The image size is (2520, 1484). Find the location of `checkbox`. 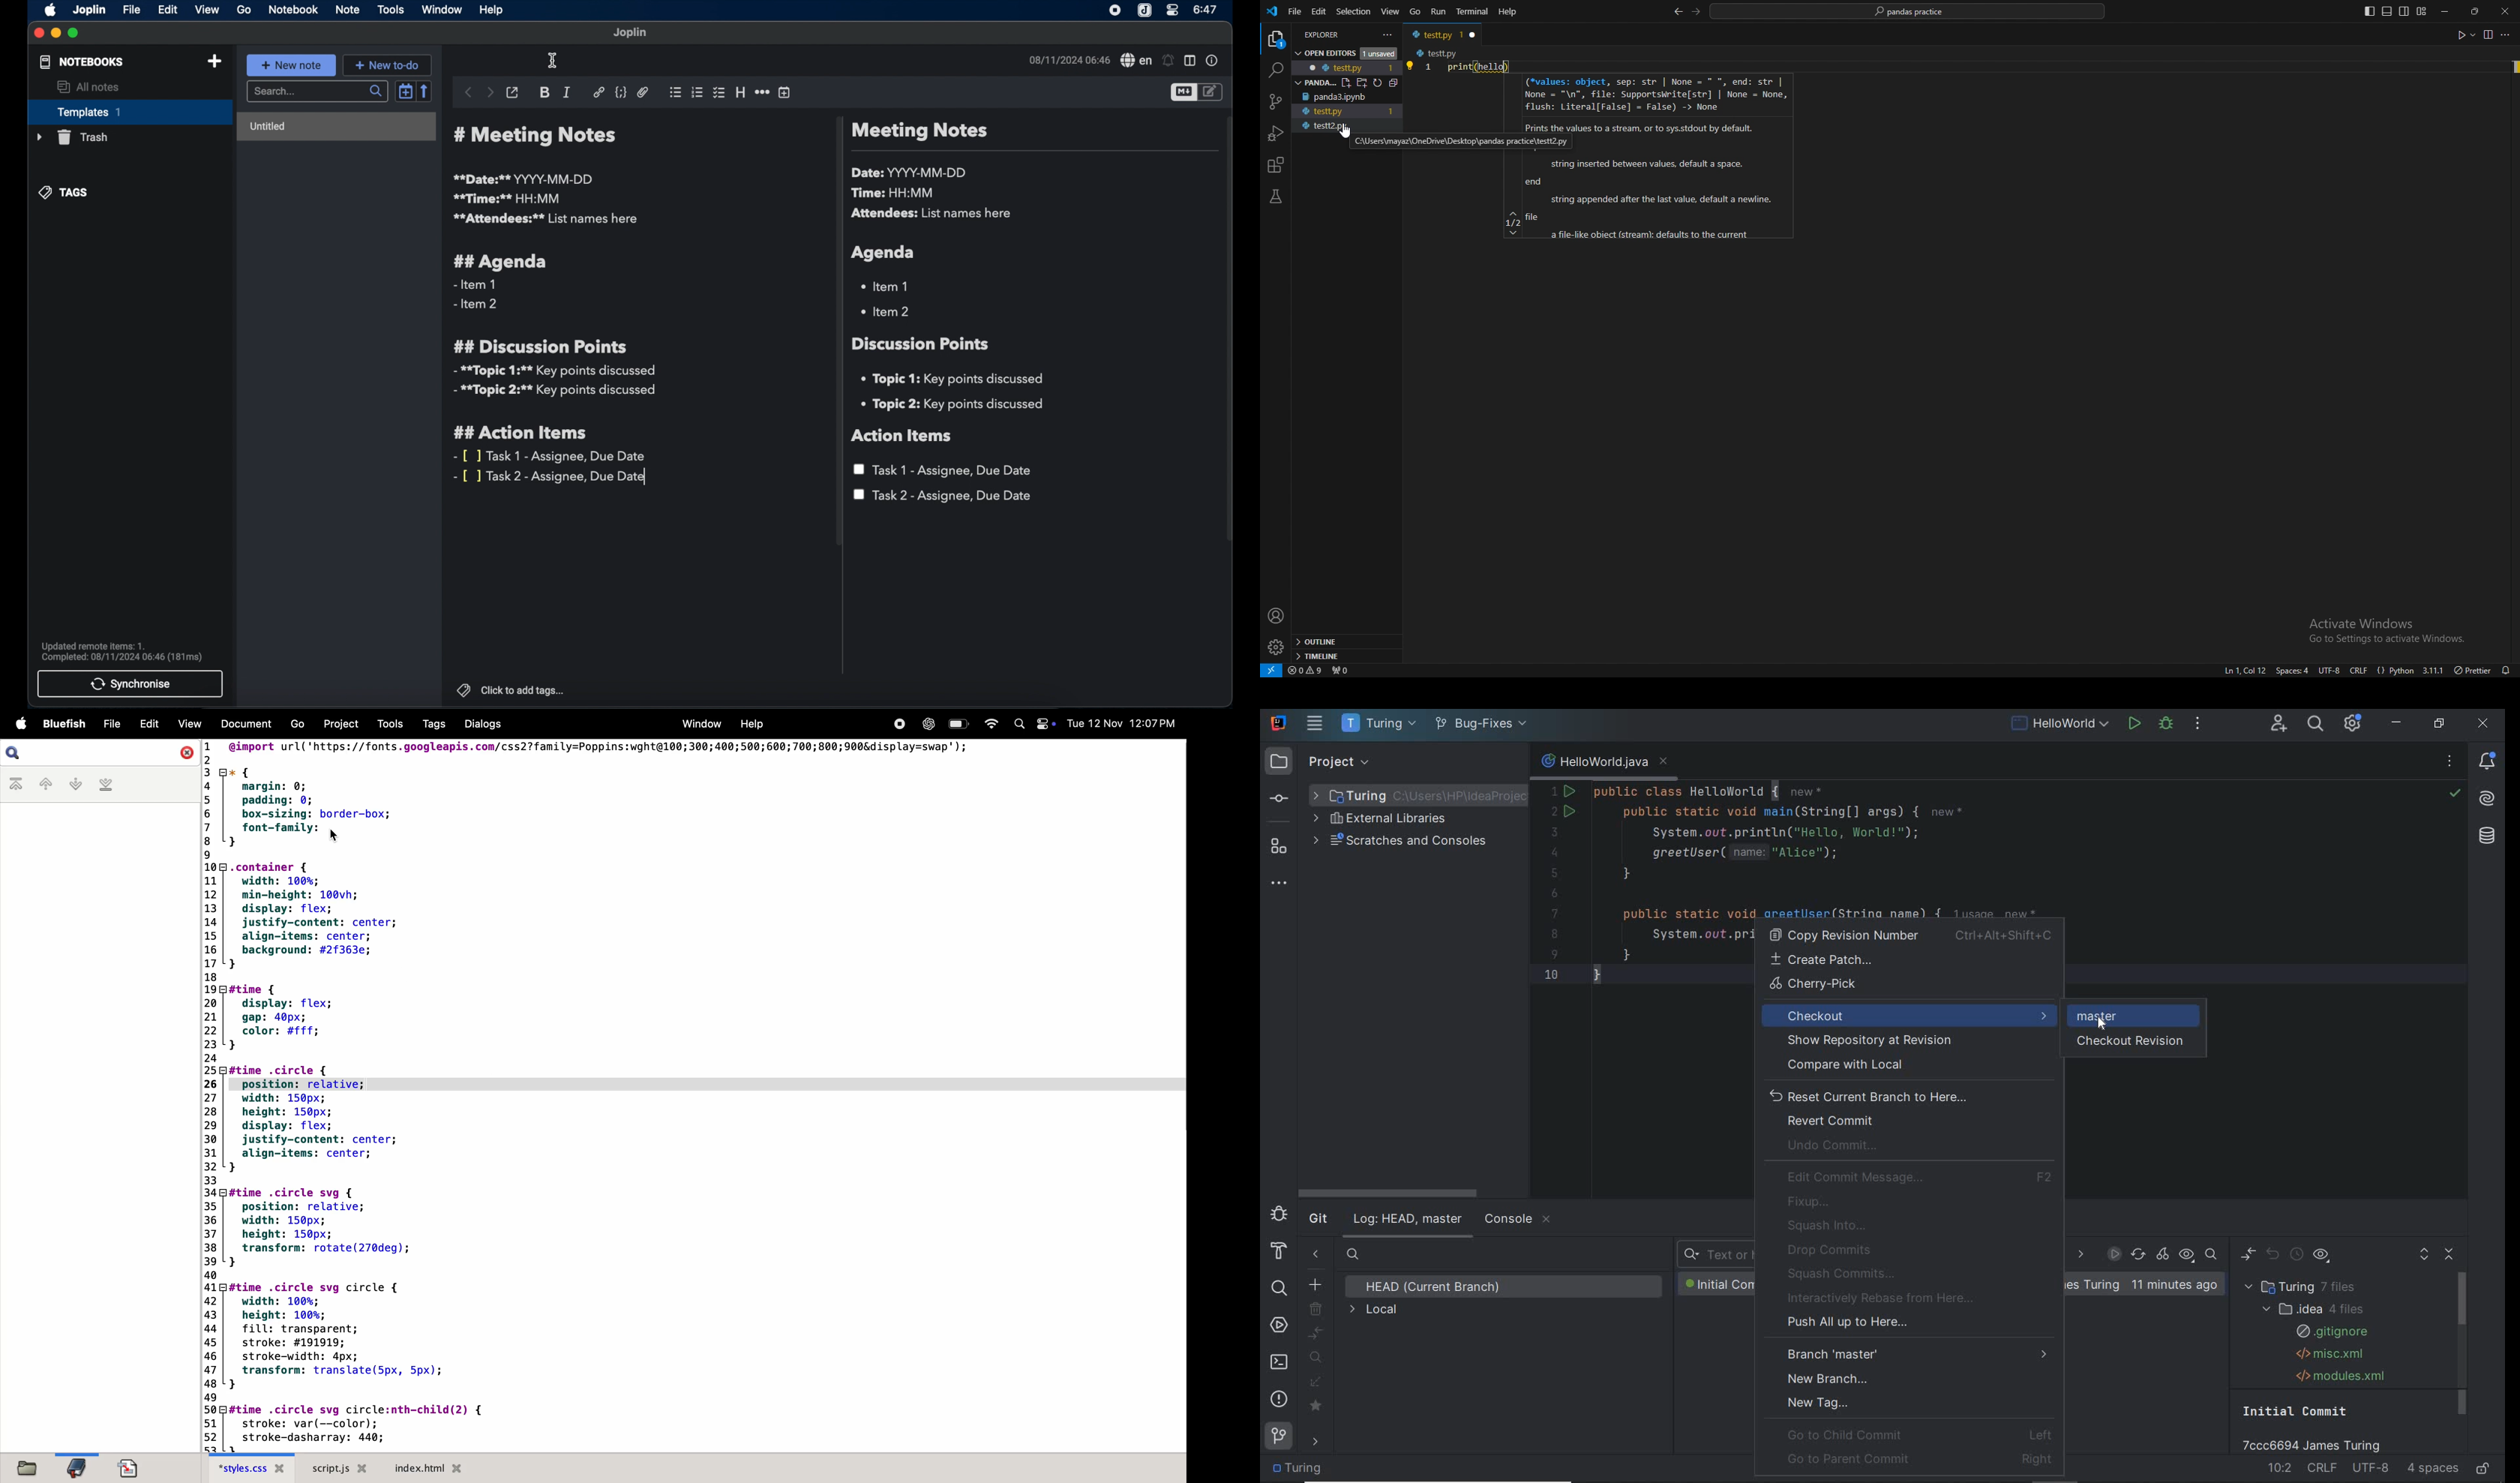

checkbox is located at coordinates (718, 93).